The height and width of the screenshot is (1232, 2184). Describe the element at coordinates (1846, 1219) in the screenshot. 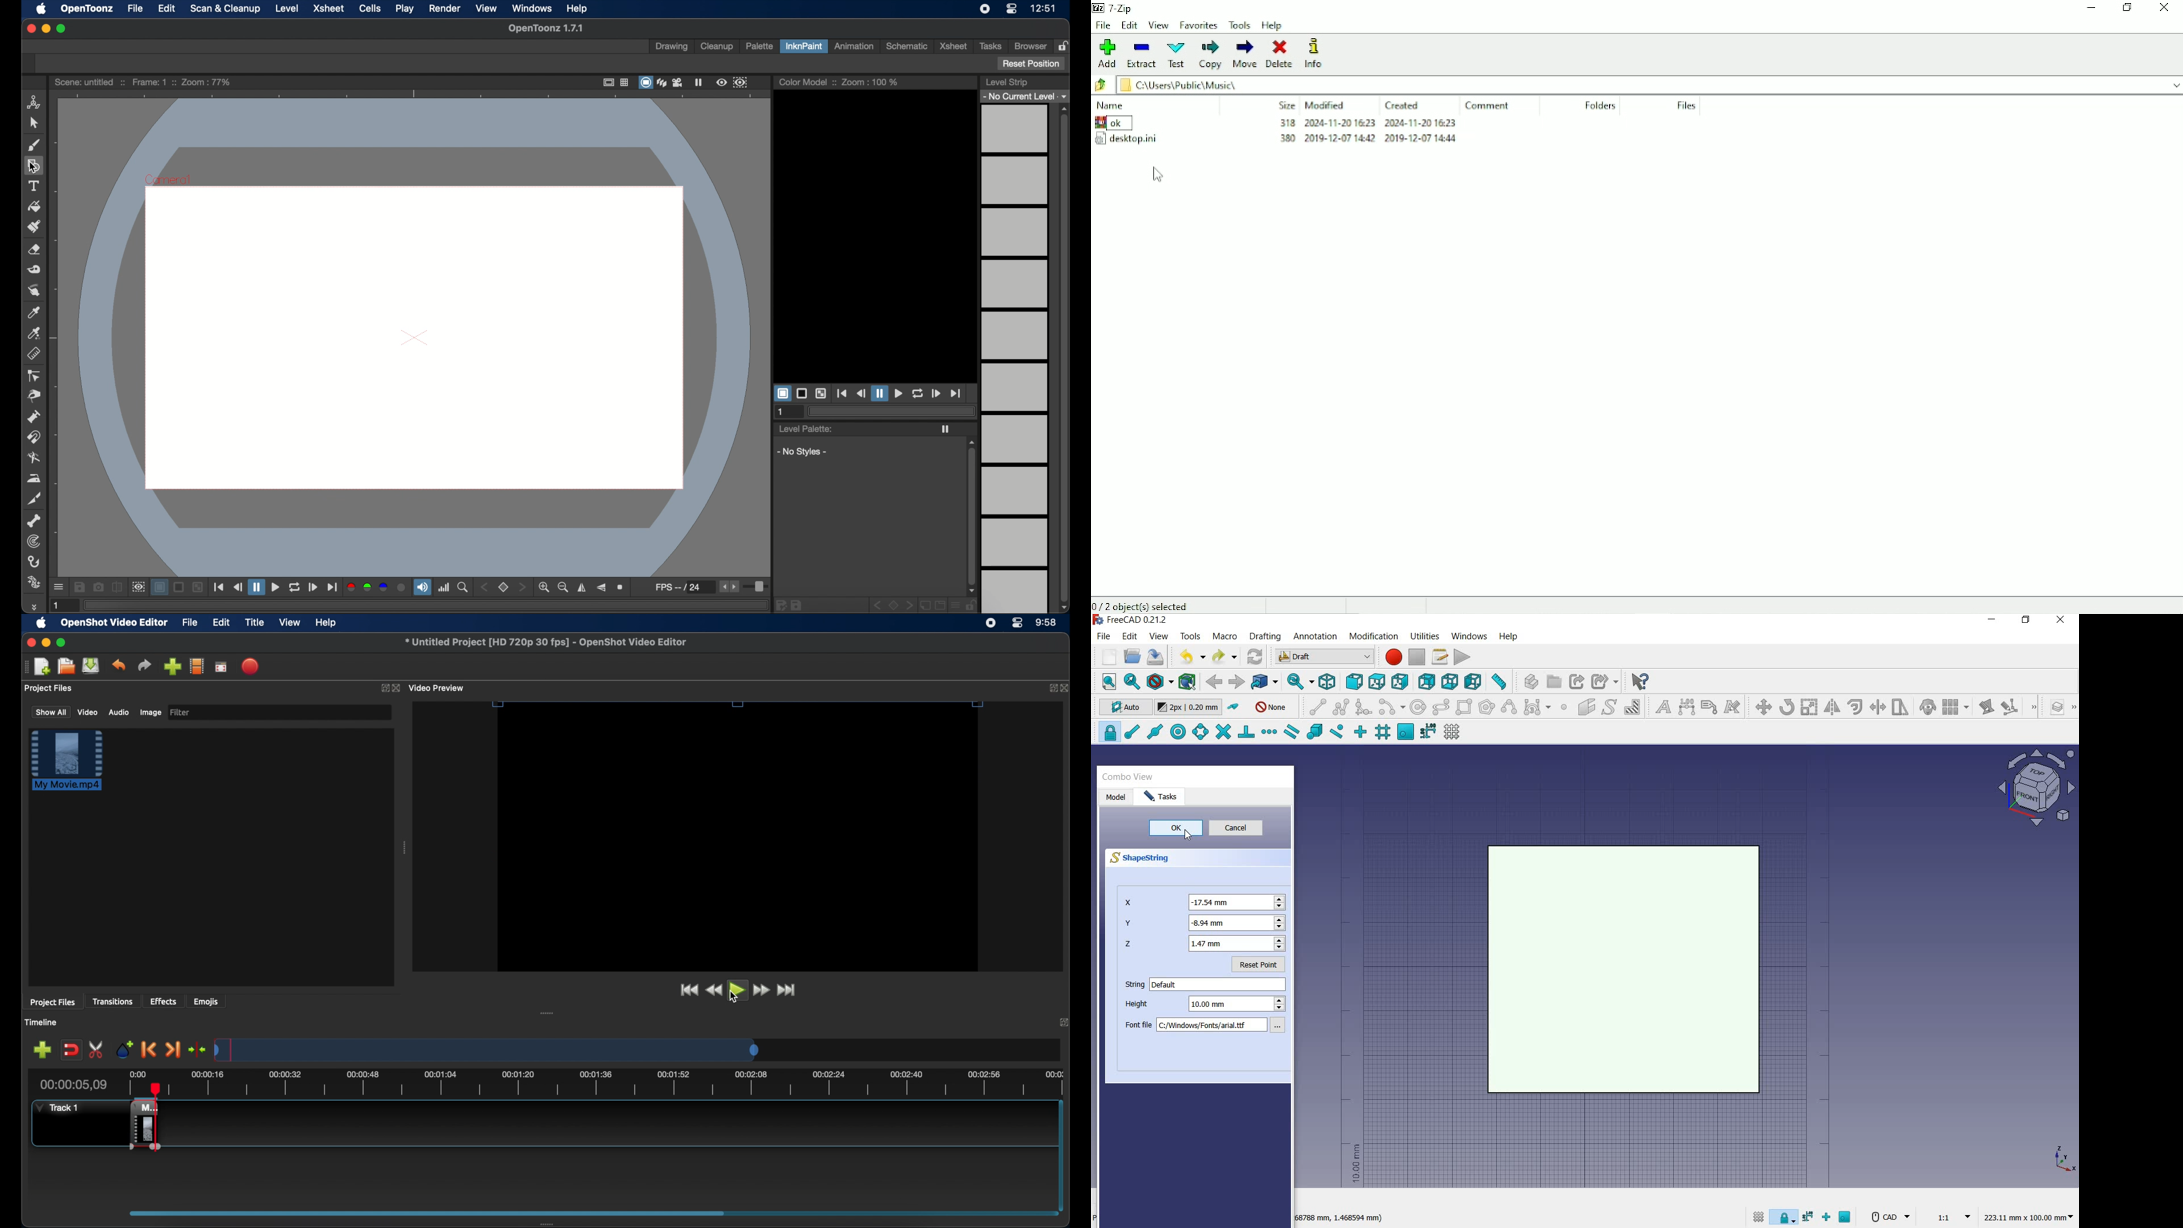

I see `snap working plane` at that location.